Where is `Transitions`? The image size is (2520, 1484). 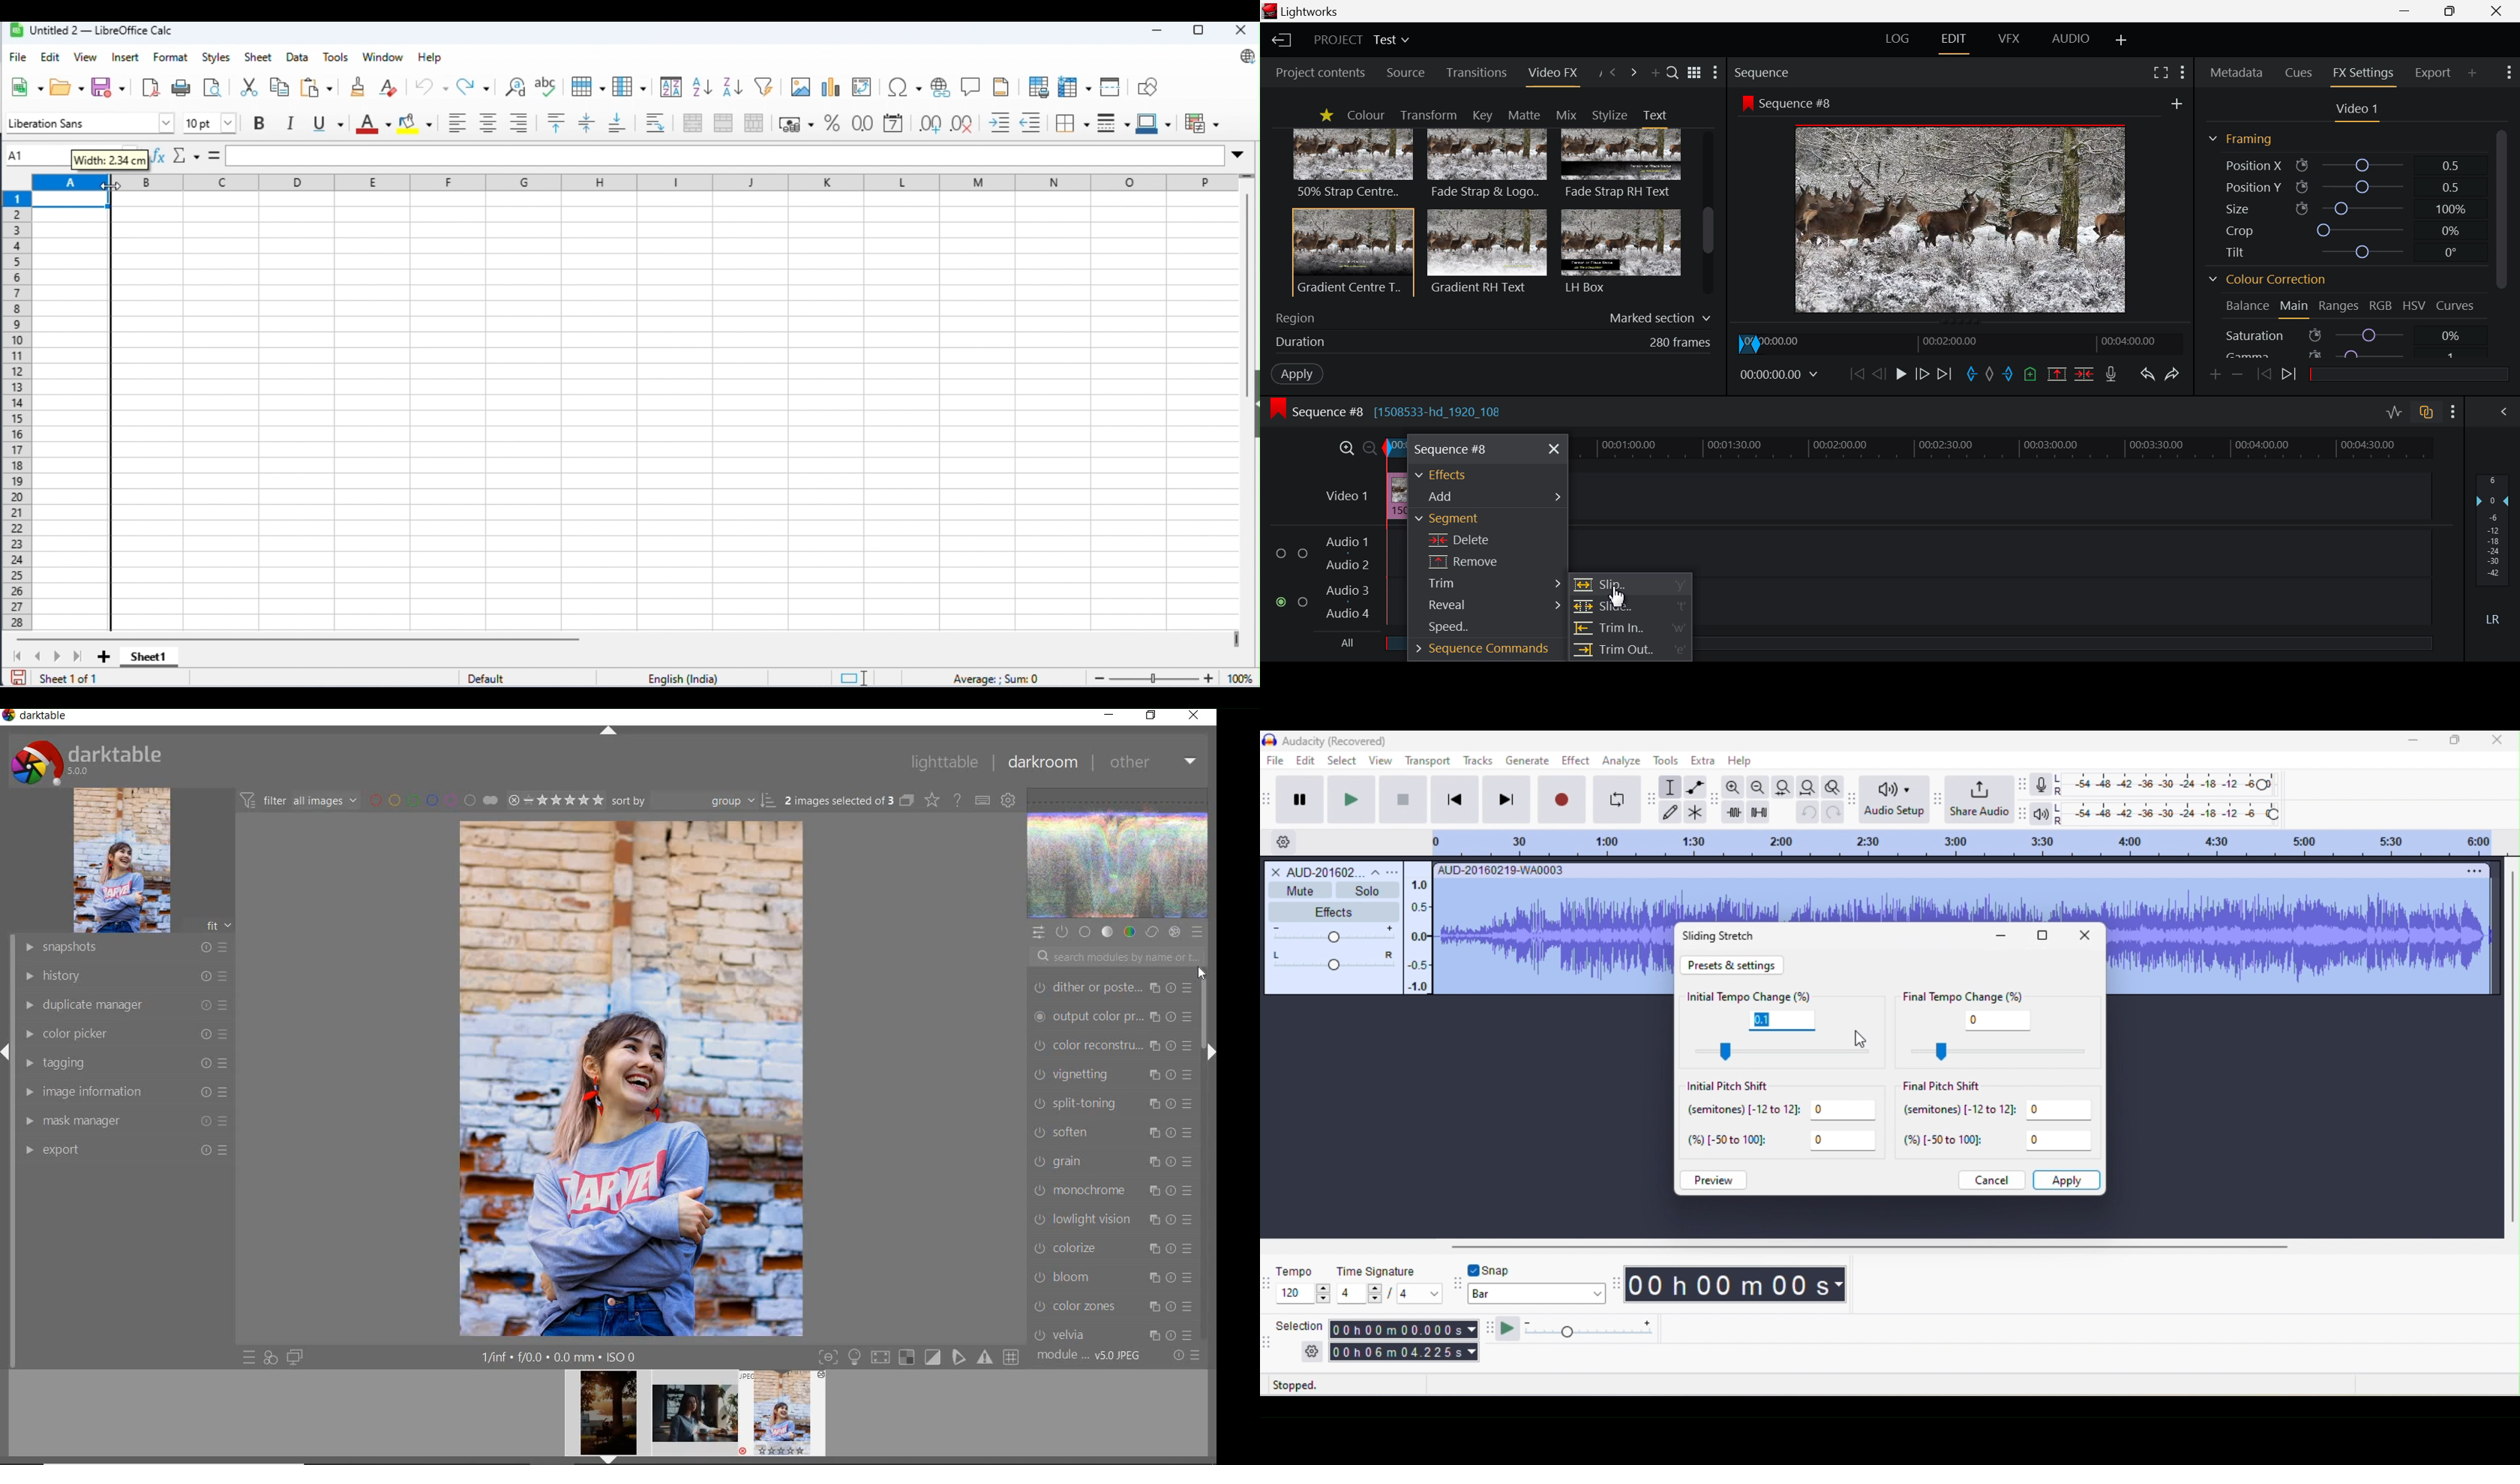
Transitions is located at coordinates (1477, 73).